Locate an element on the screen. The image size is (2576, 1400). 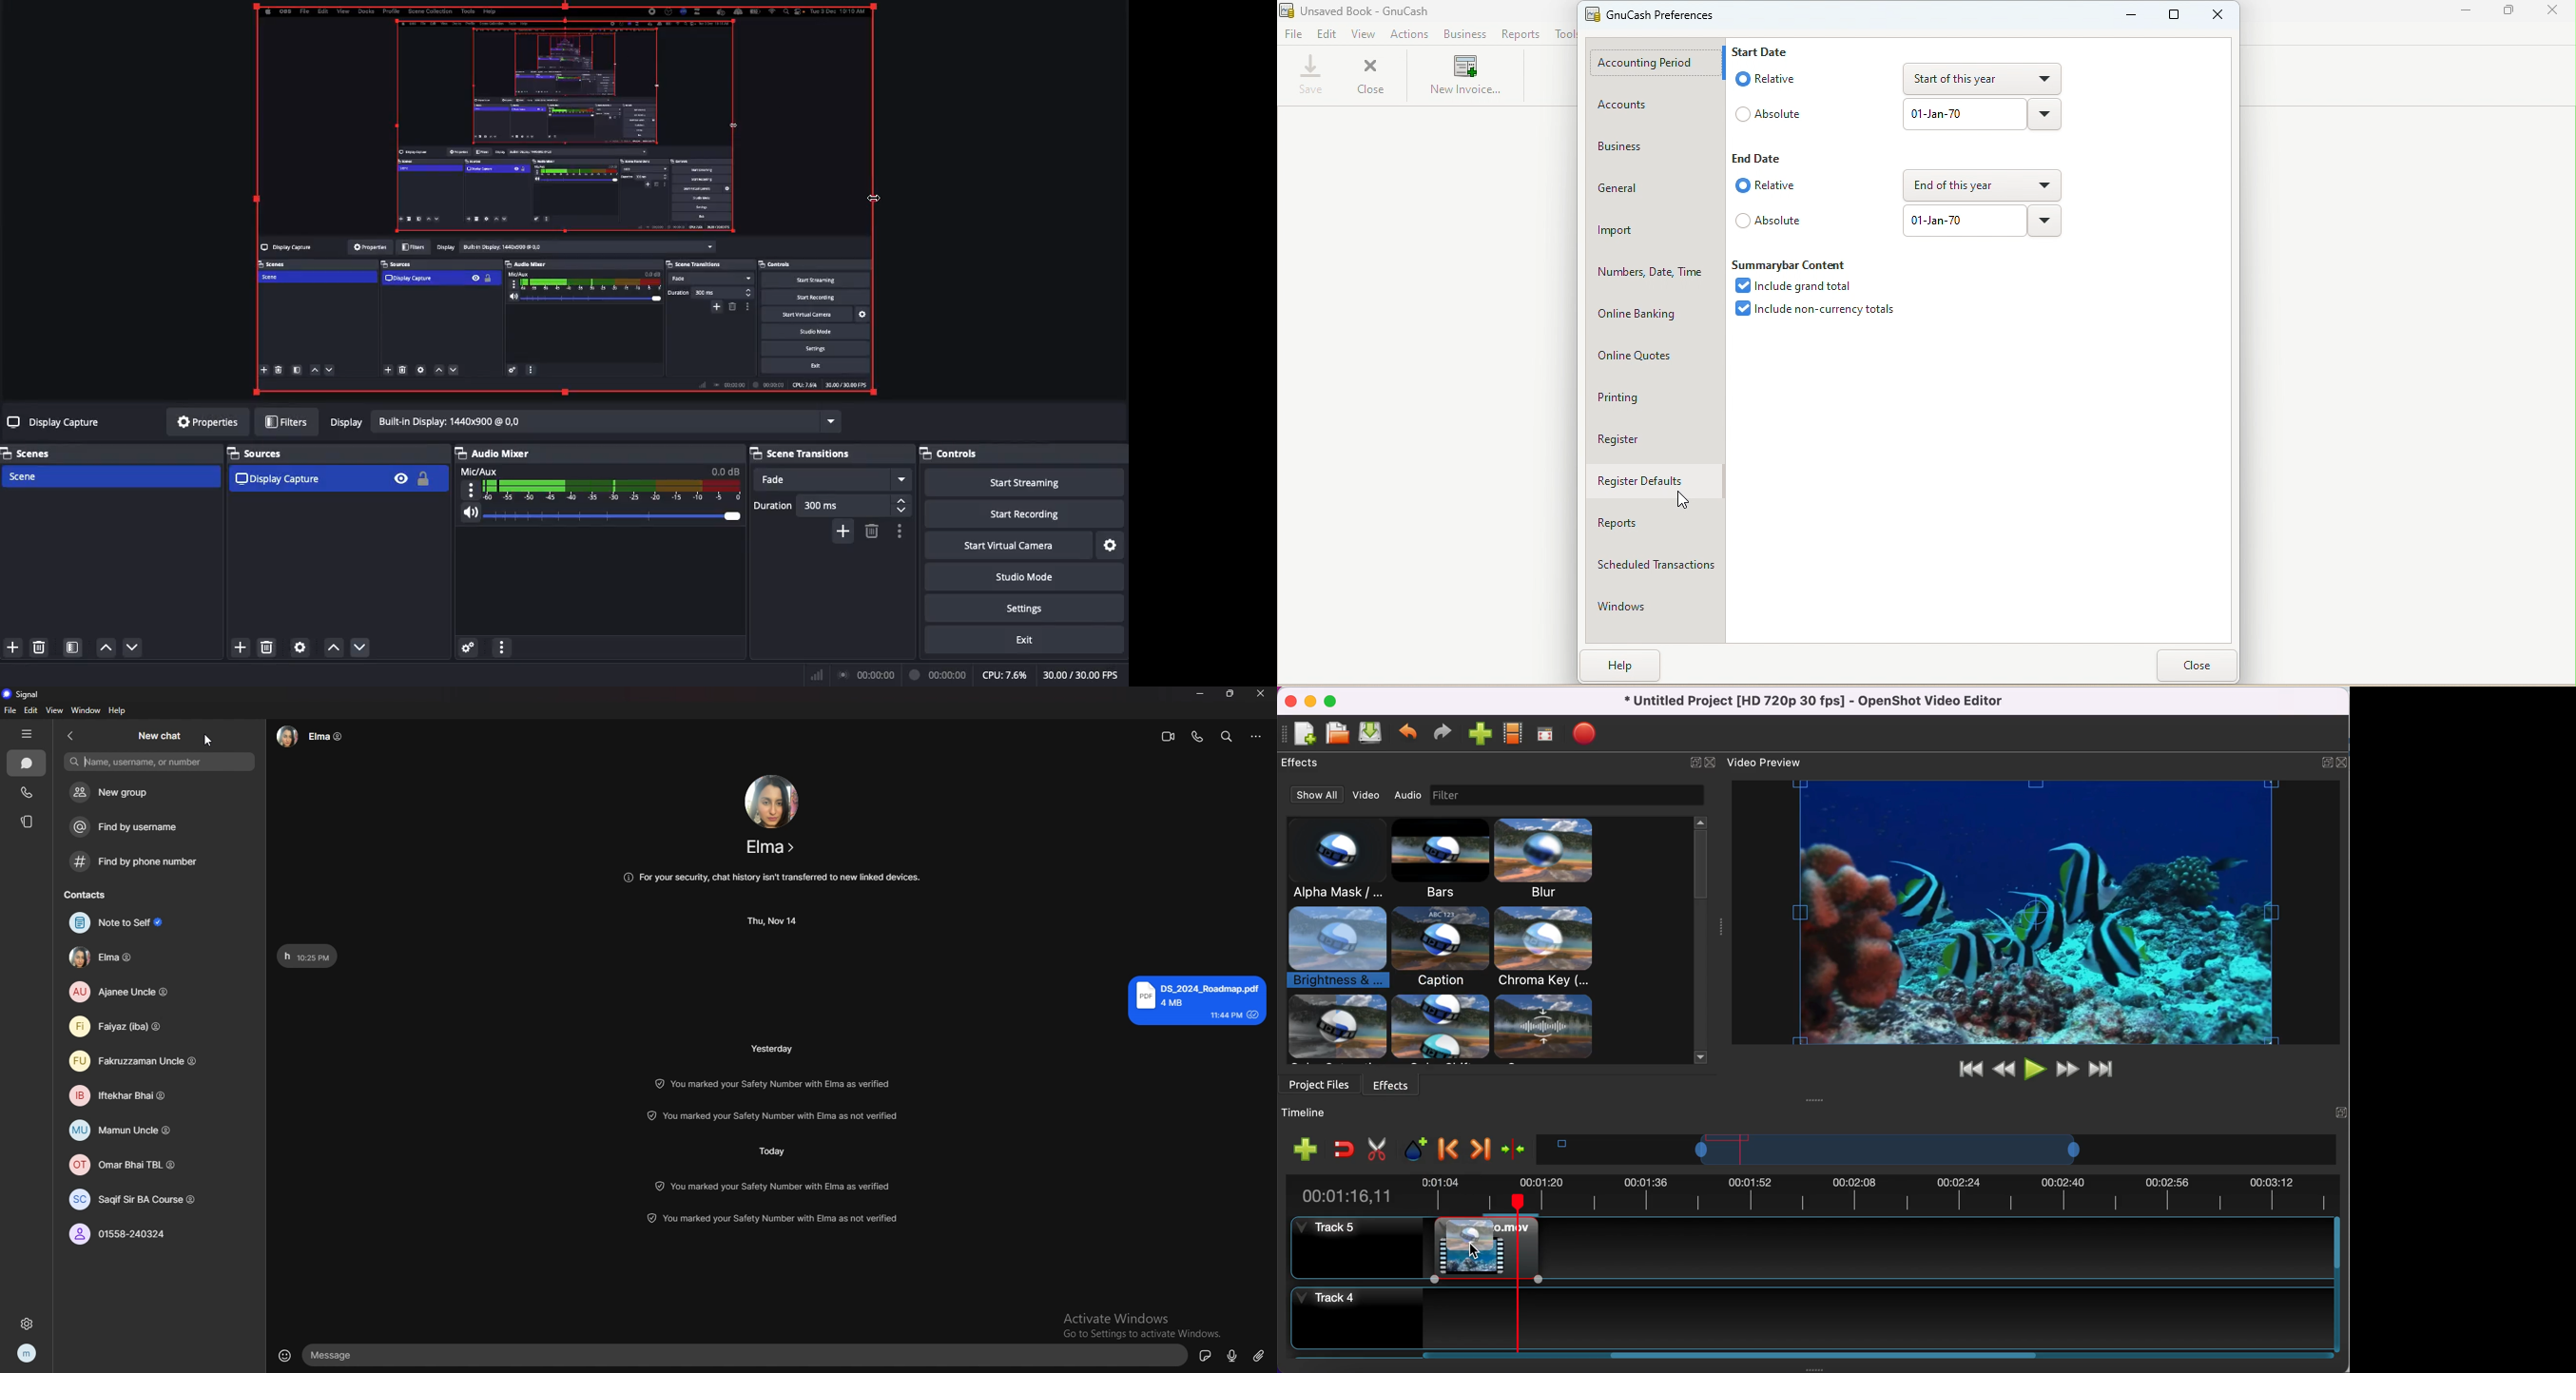
contact info is located at coordinates (310, 736).